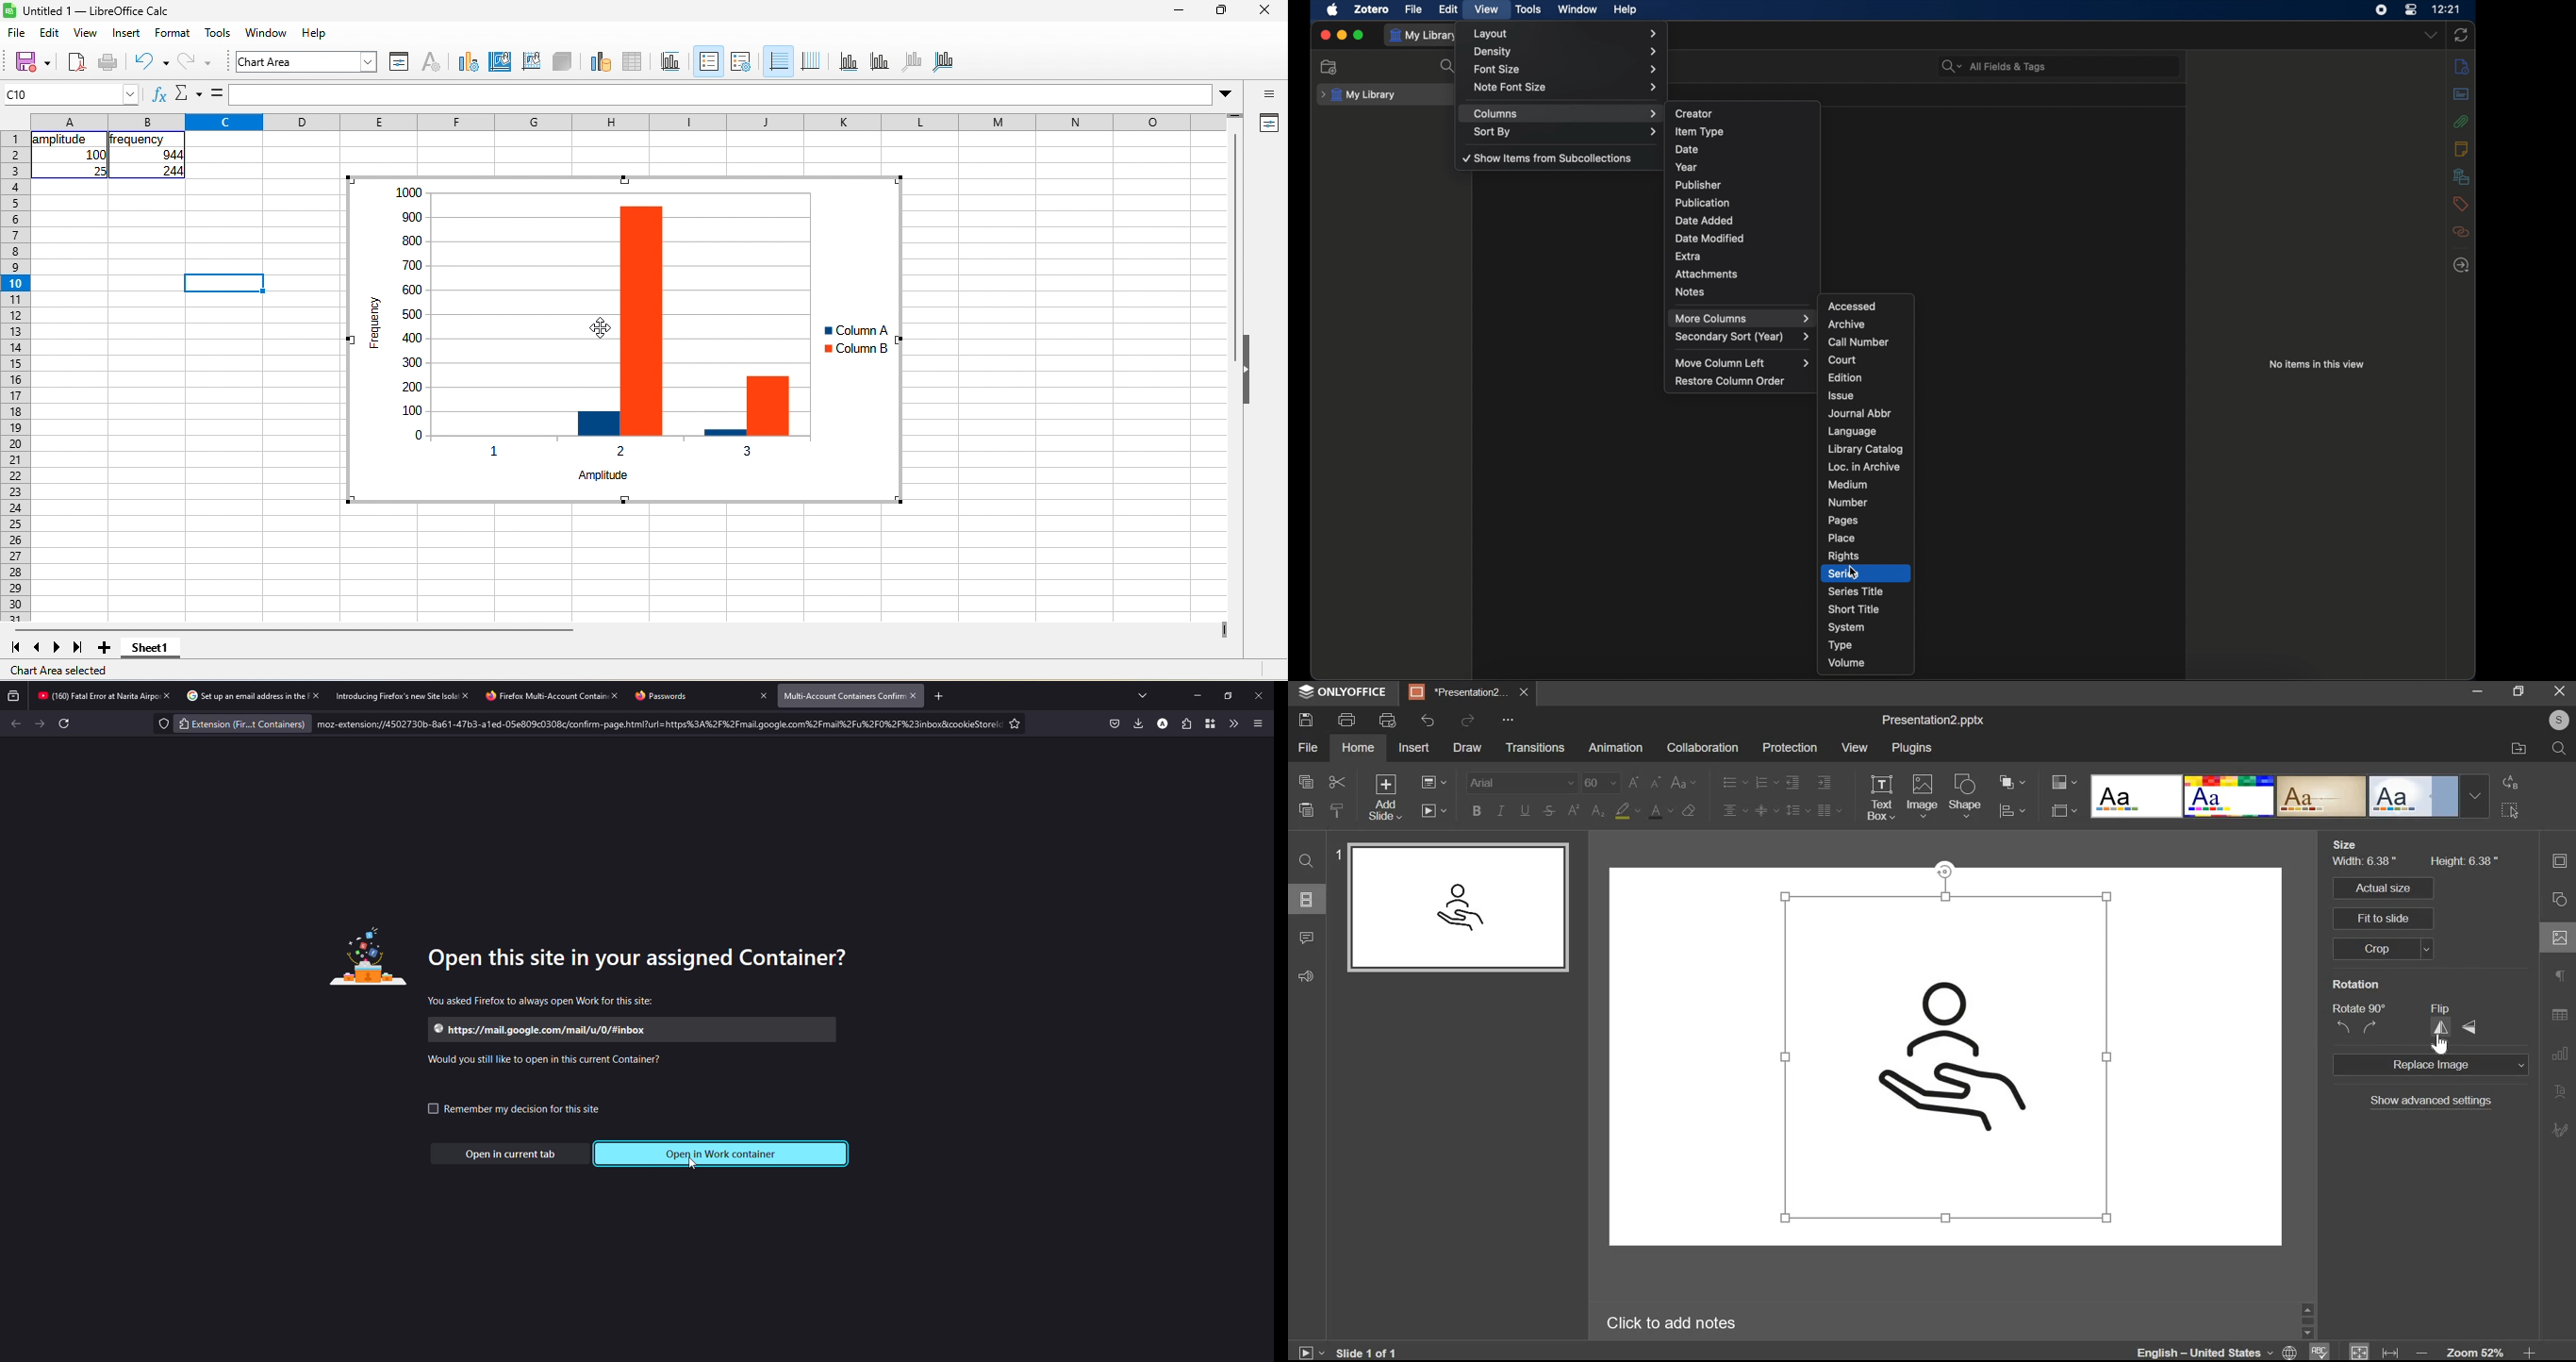  What do you see at coordinates (2393, 947) in the screenshot?
I see `crop` at bounding box center [2393, 947].